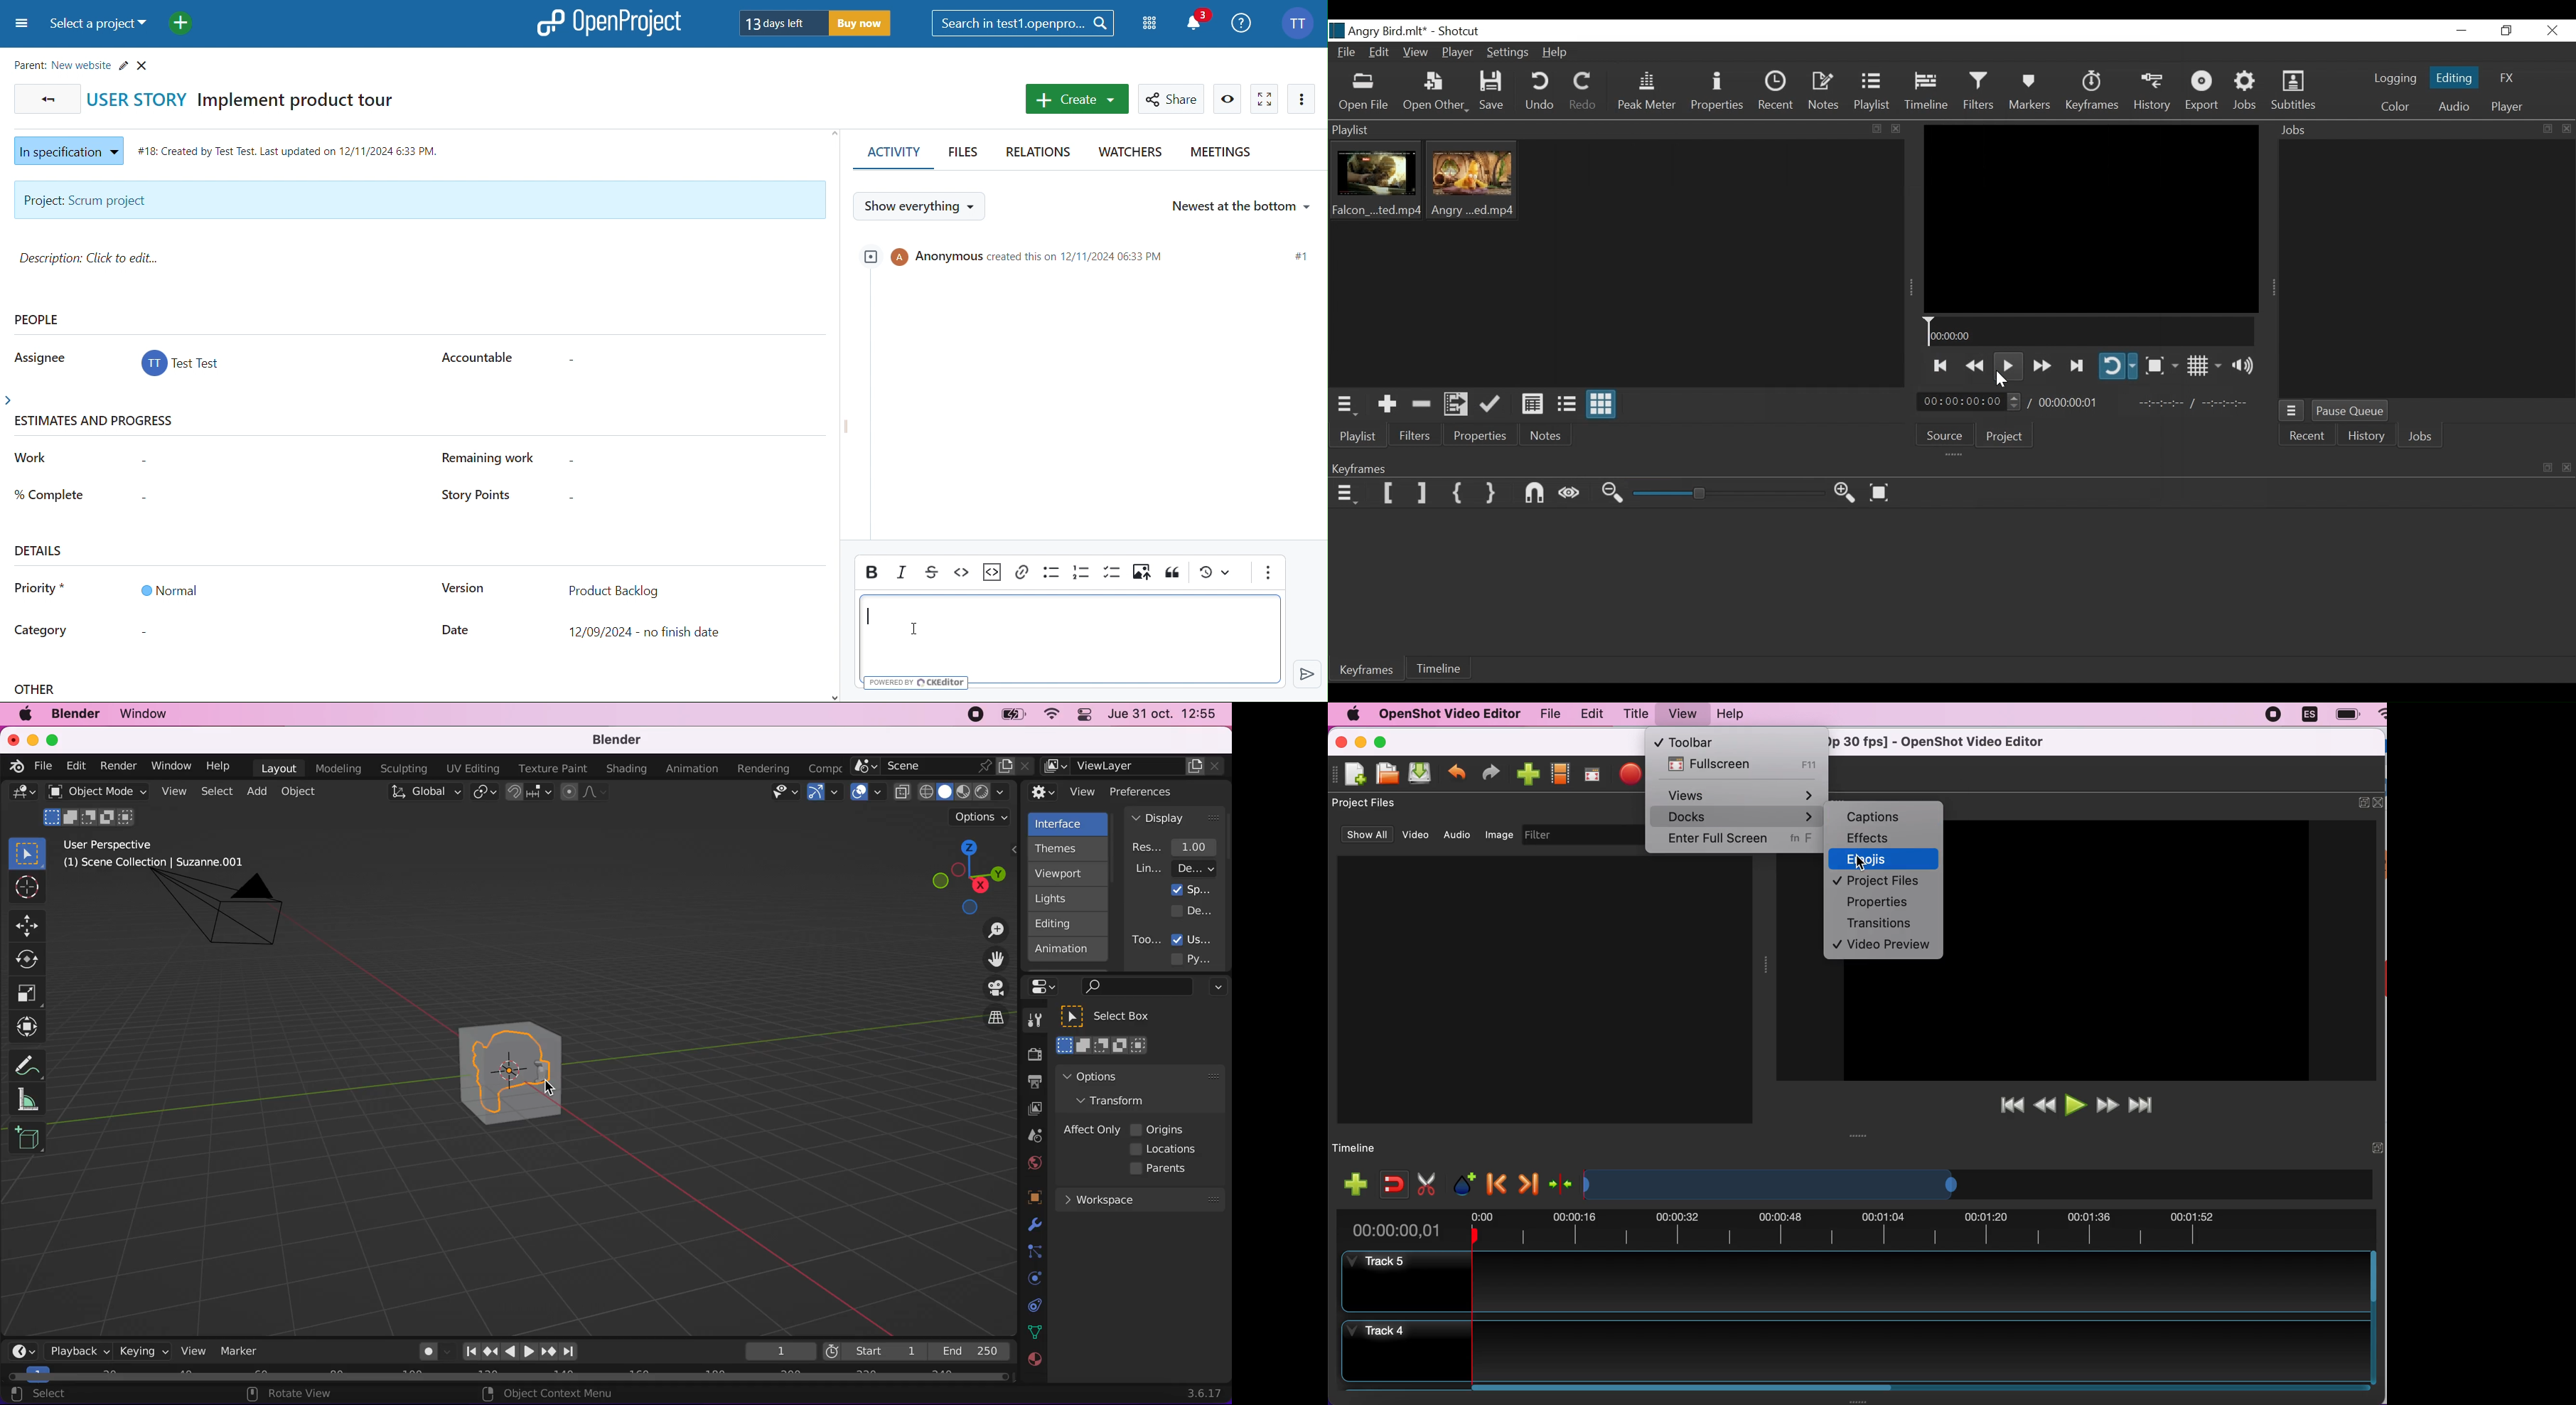 This screenshot has height=1428, width=2576. What do you see at coordinates (1544, 989) in the screenshot?
I see `Project files preview space` at bounding box center [1544, 989].